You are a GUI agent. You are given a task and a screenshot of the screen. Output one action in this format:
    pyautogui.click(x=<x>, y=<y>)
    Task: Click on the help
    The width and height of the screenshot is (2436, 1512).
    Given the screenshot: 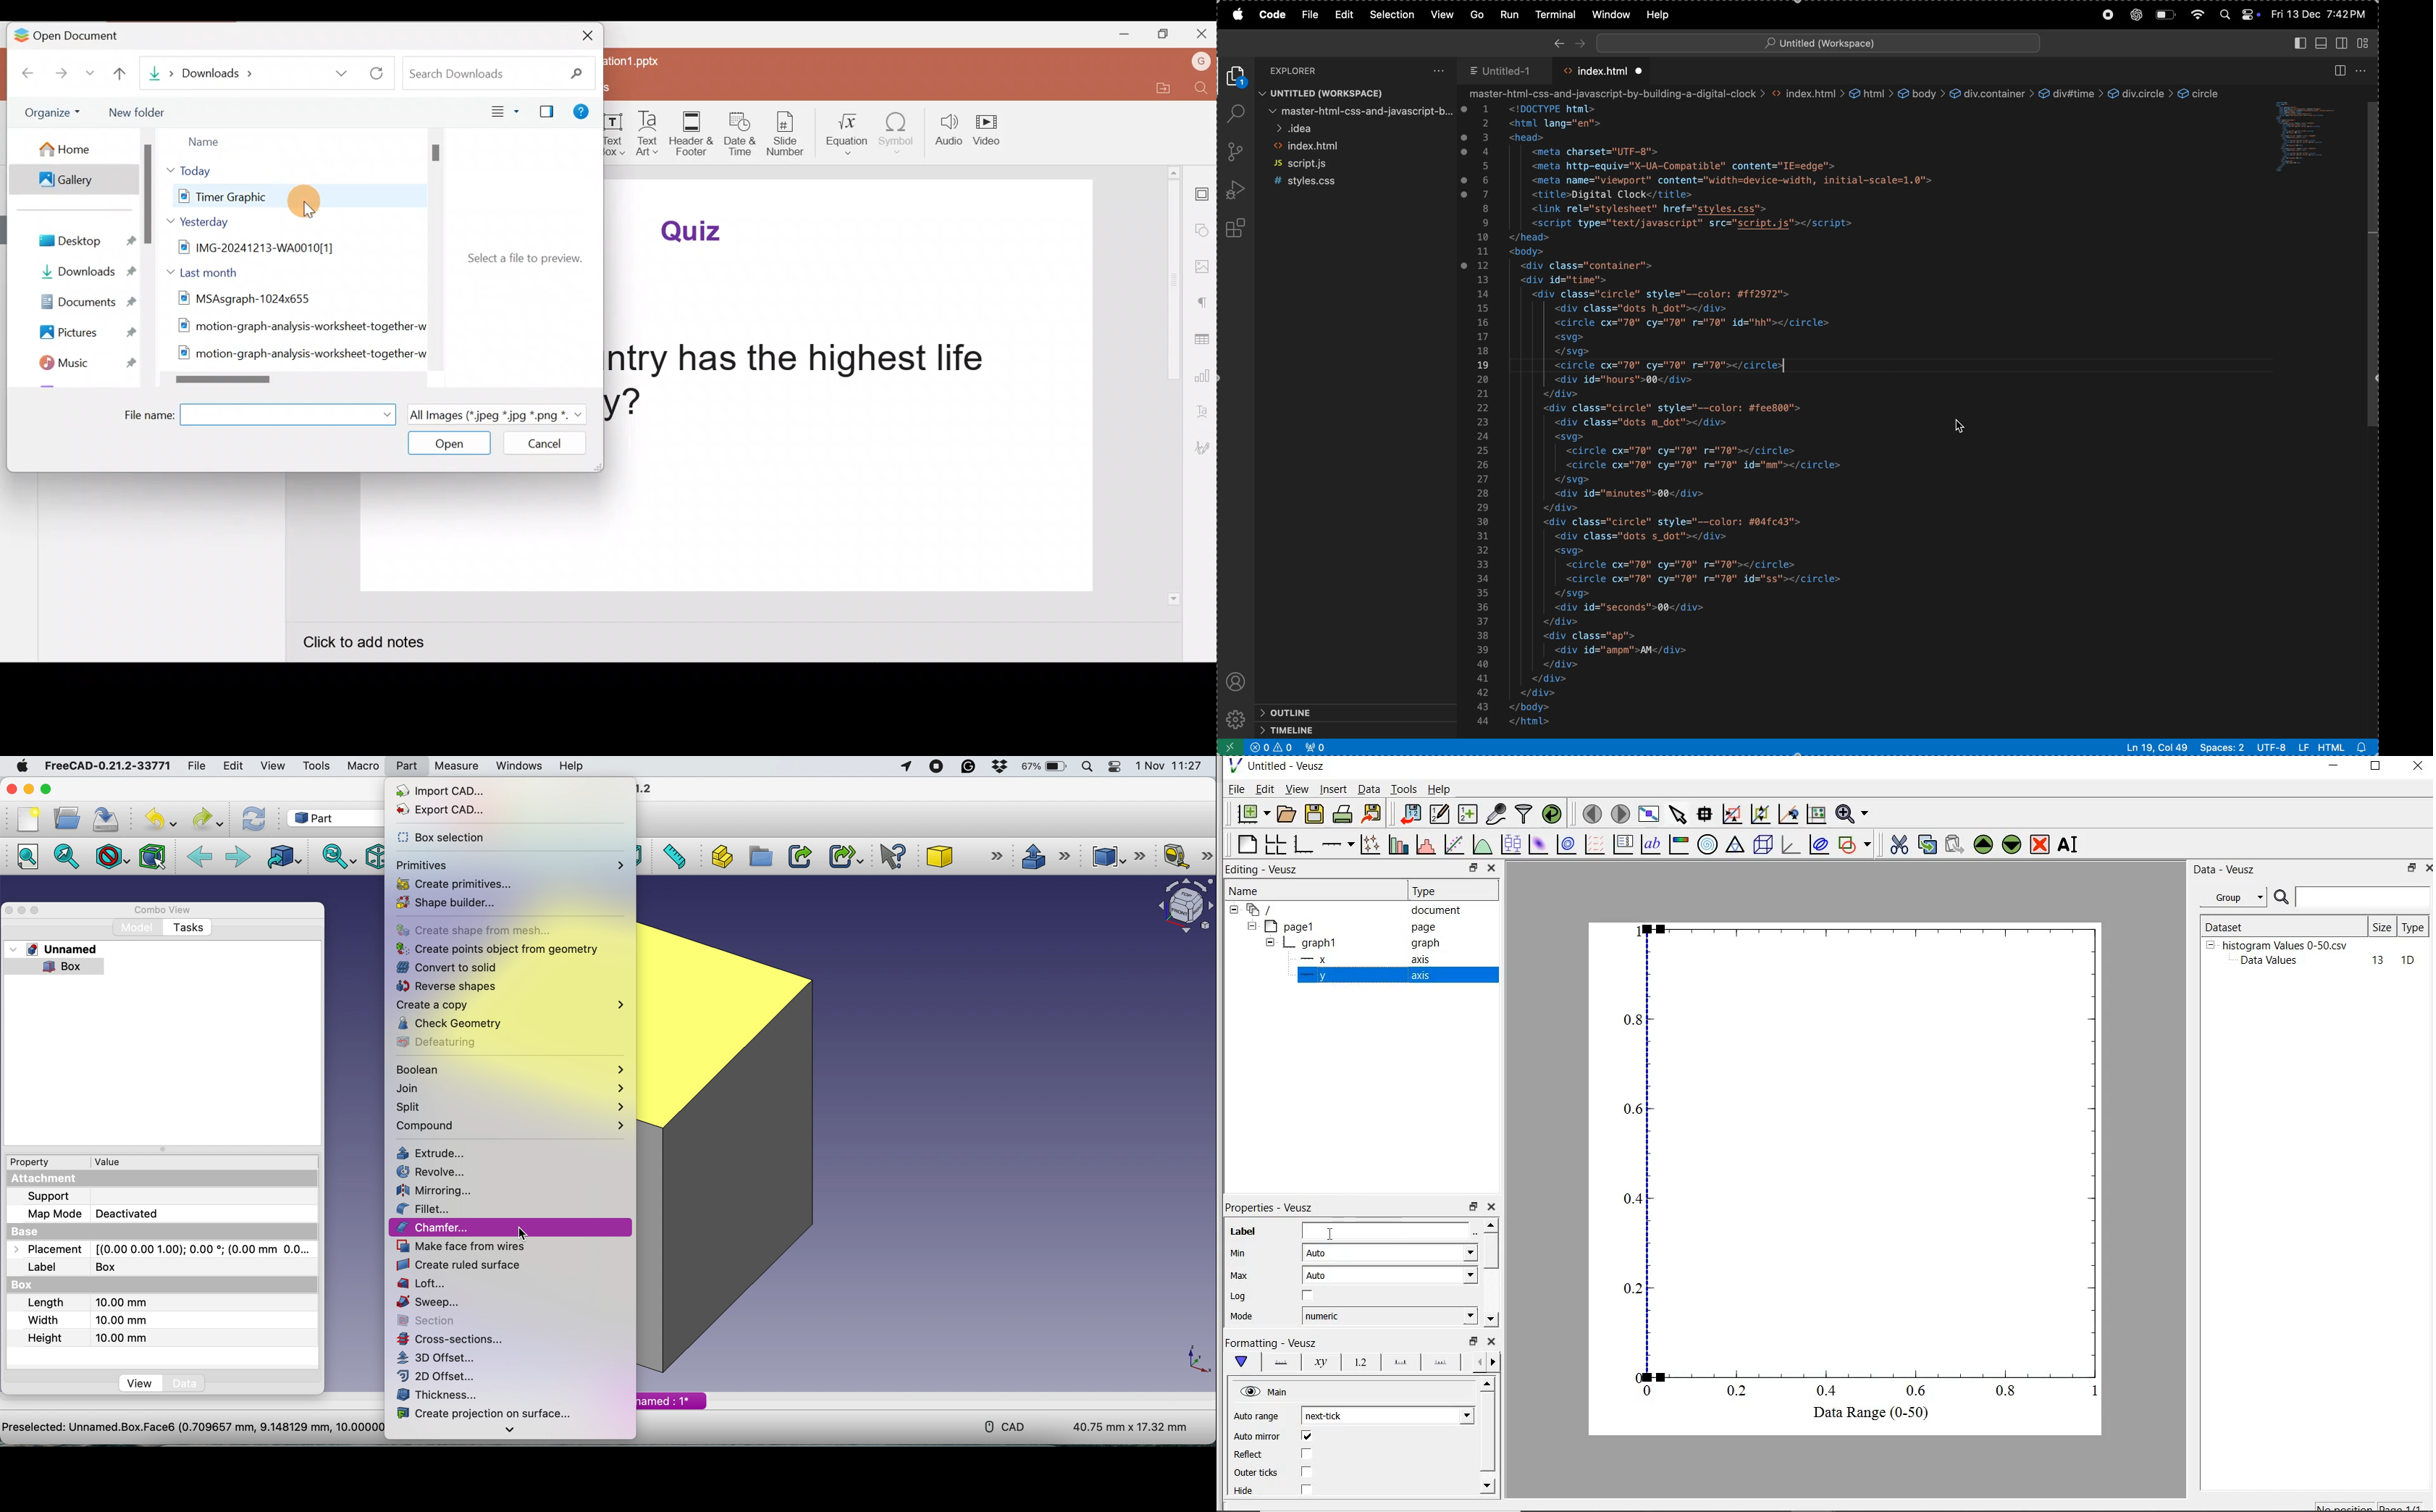 What is the action you would take?
    pyautogui.click(x=574, y=765)
    